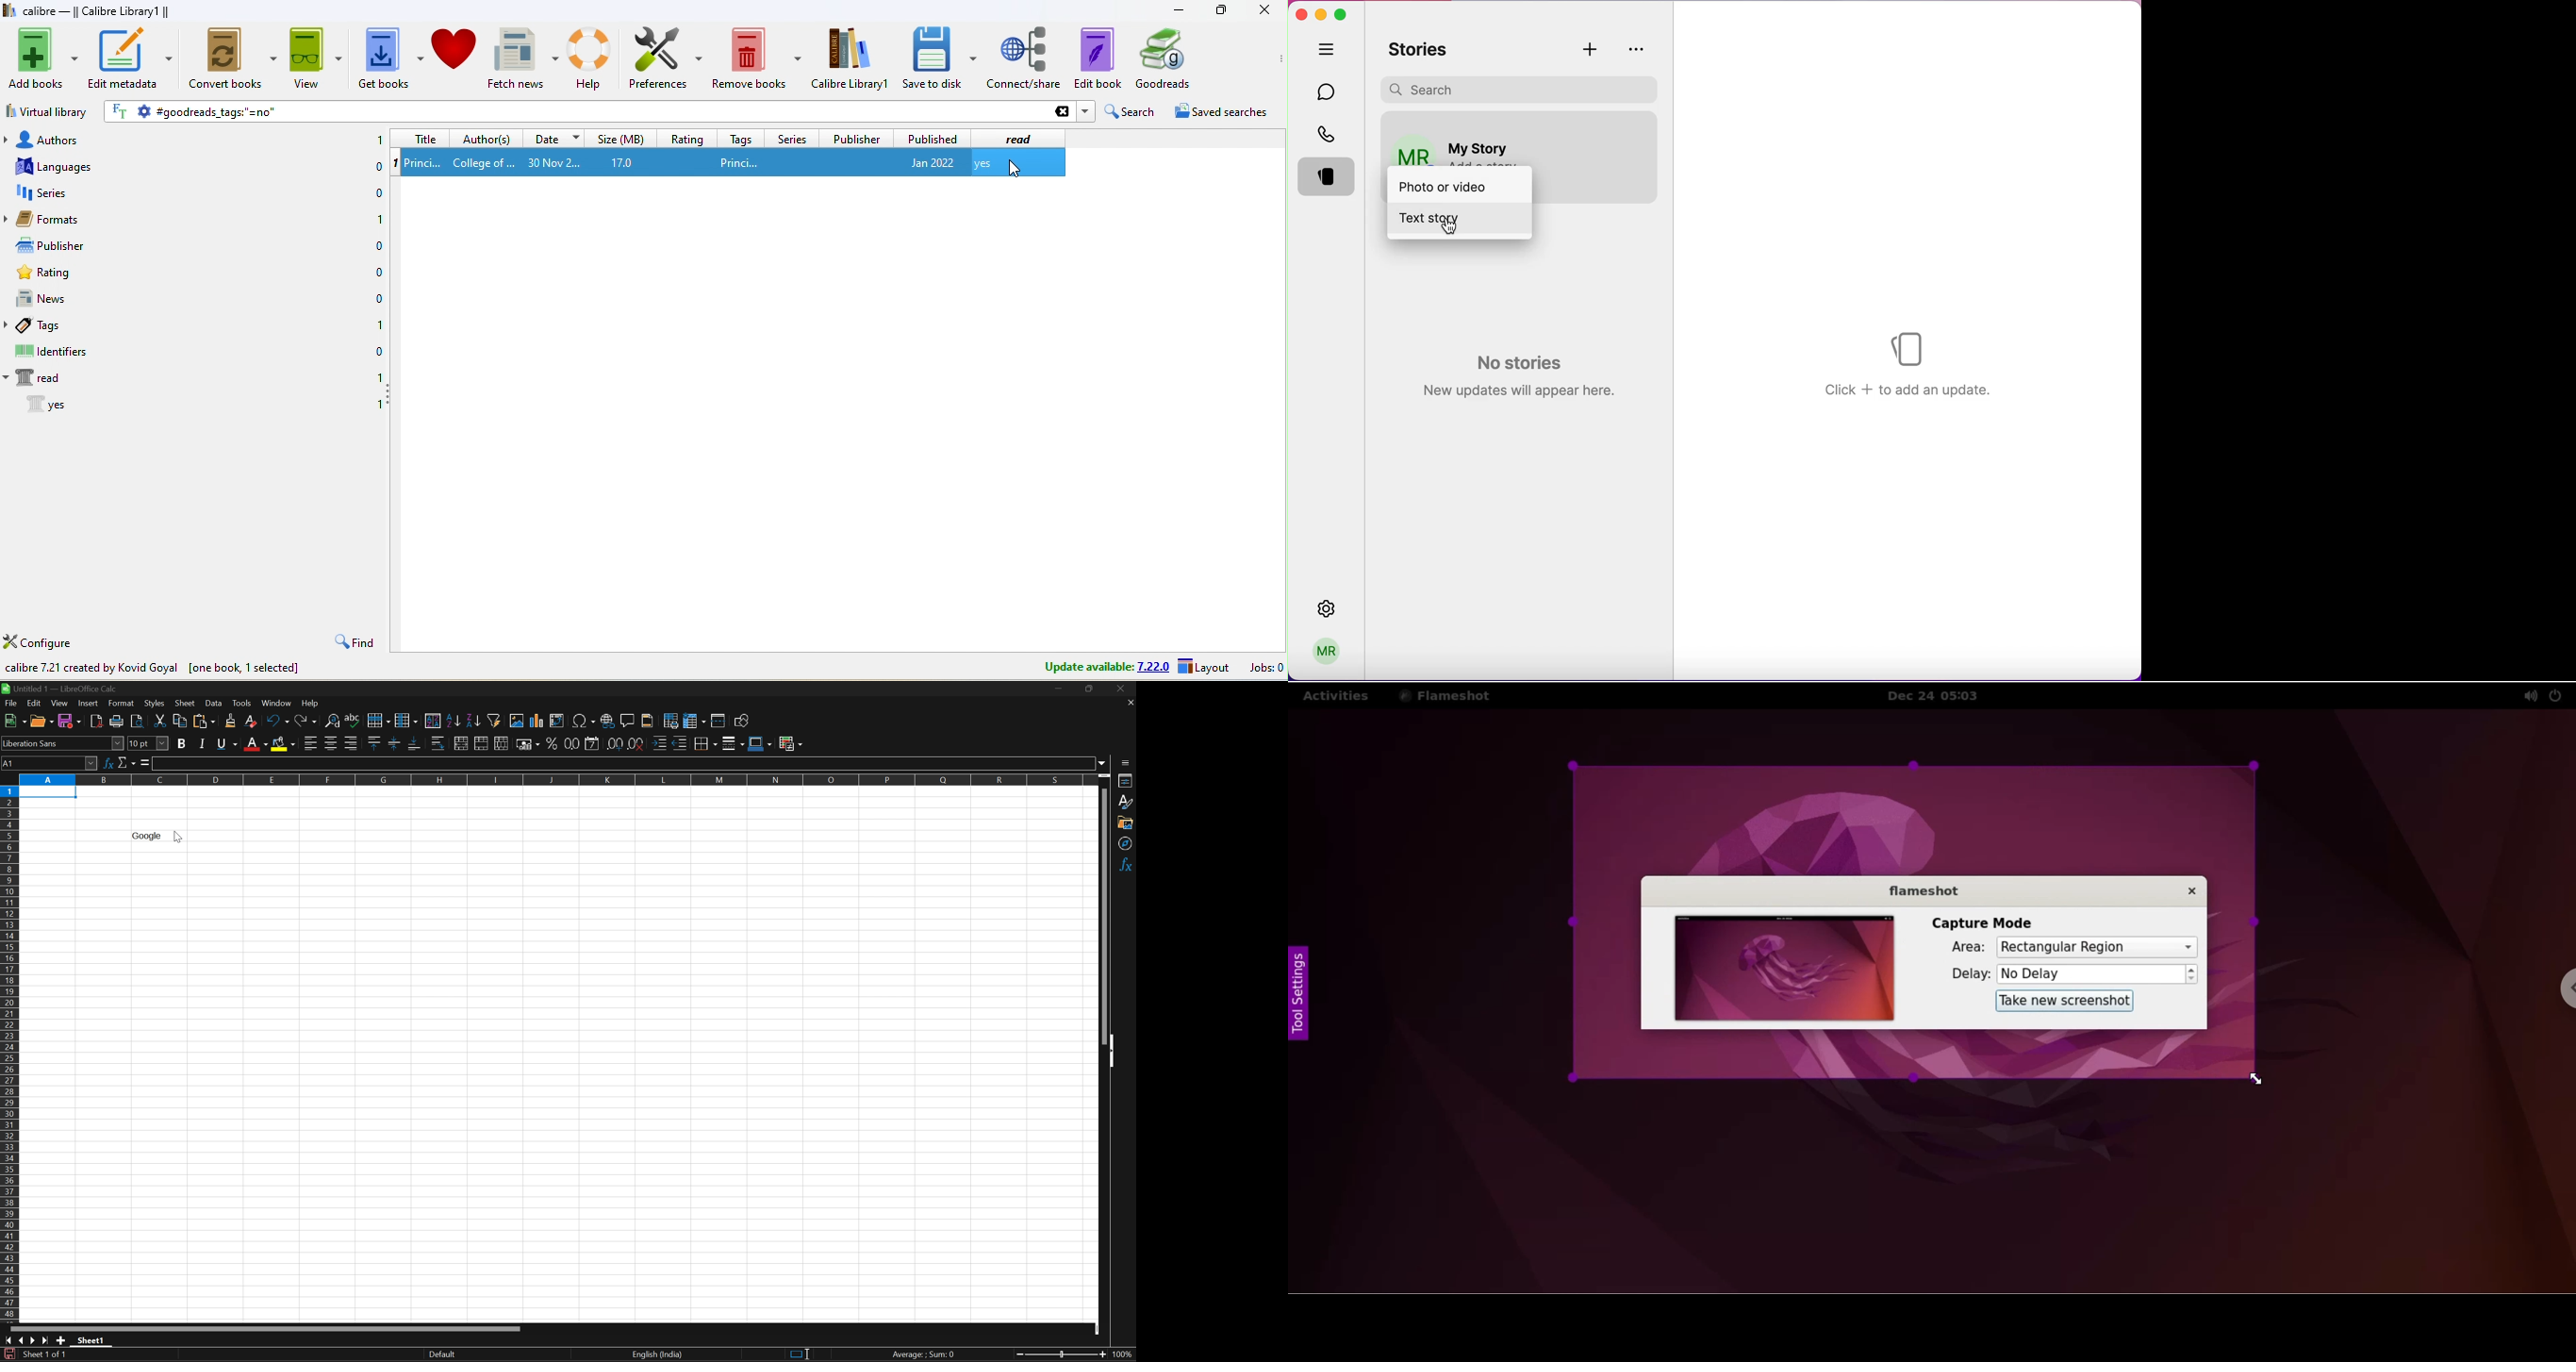 The width and height of the screenshot is (2576, 1372). What do you see at coordinates (571, 744) in the screenshot?
I see `Format as number` at bounding box center [571, 744].